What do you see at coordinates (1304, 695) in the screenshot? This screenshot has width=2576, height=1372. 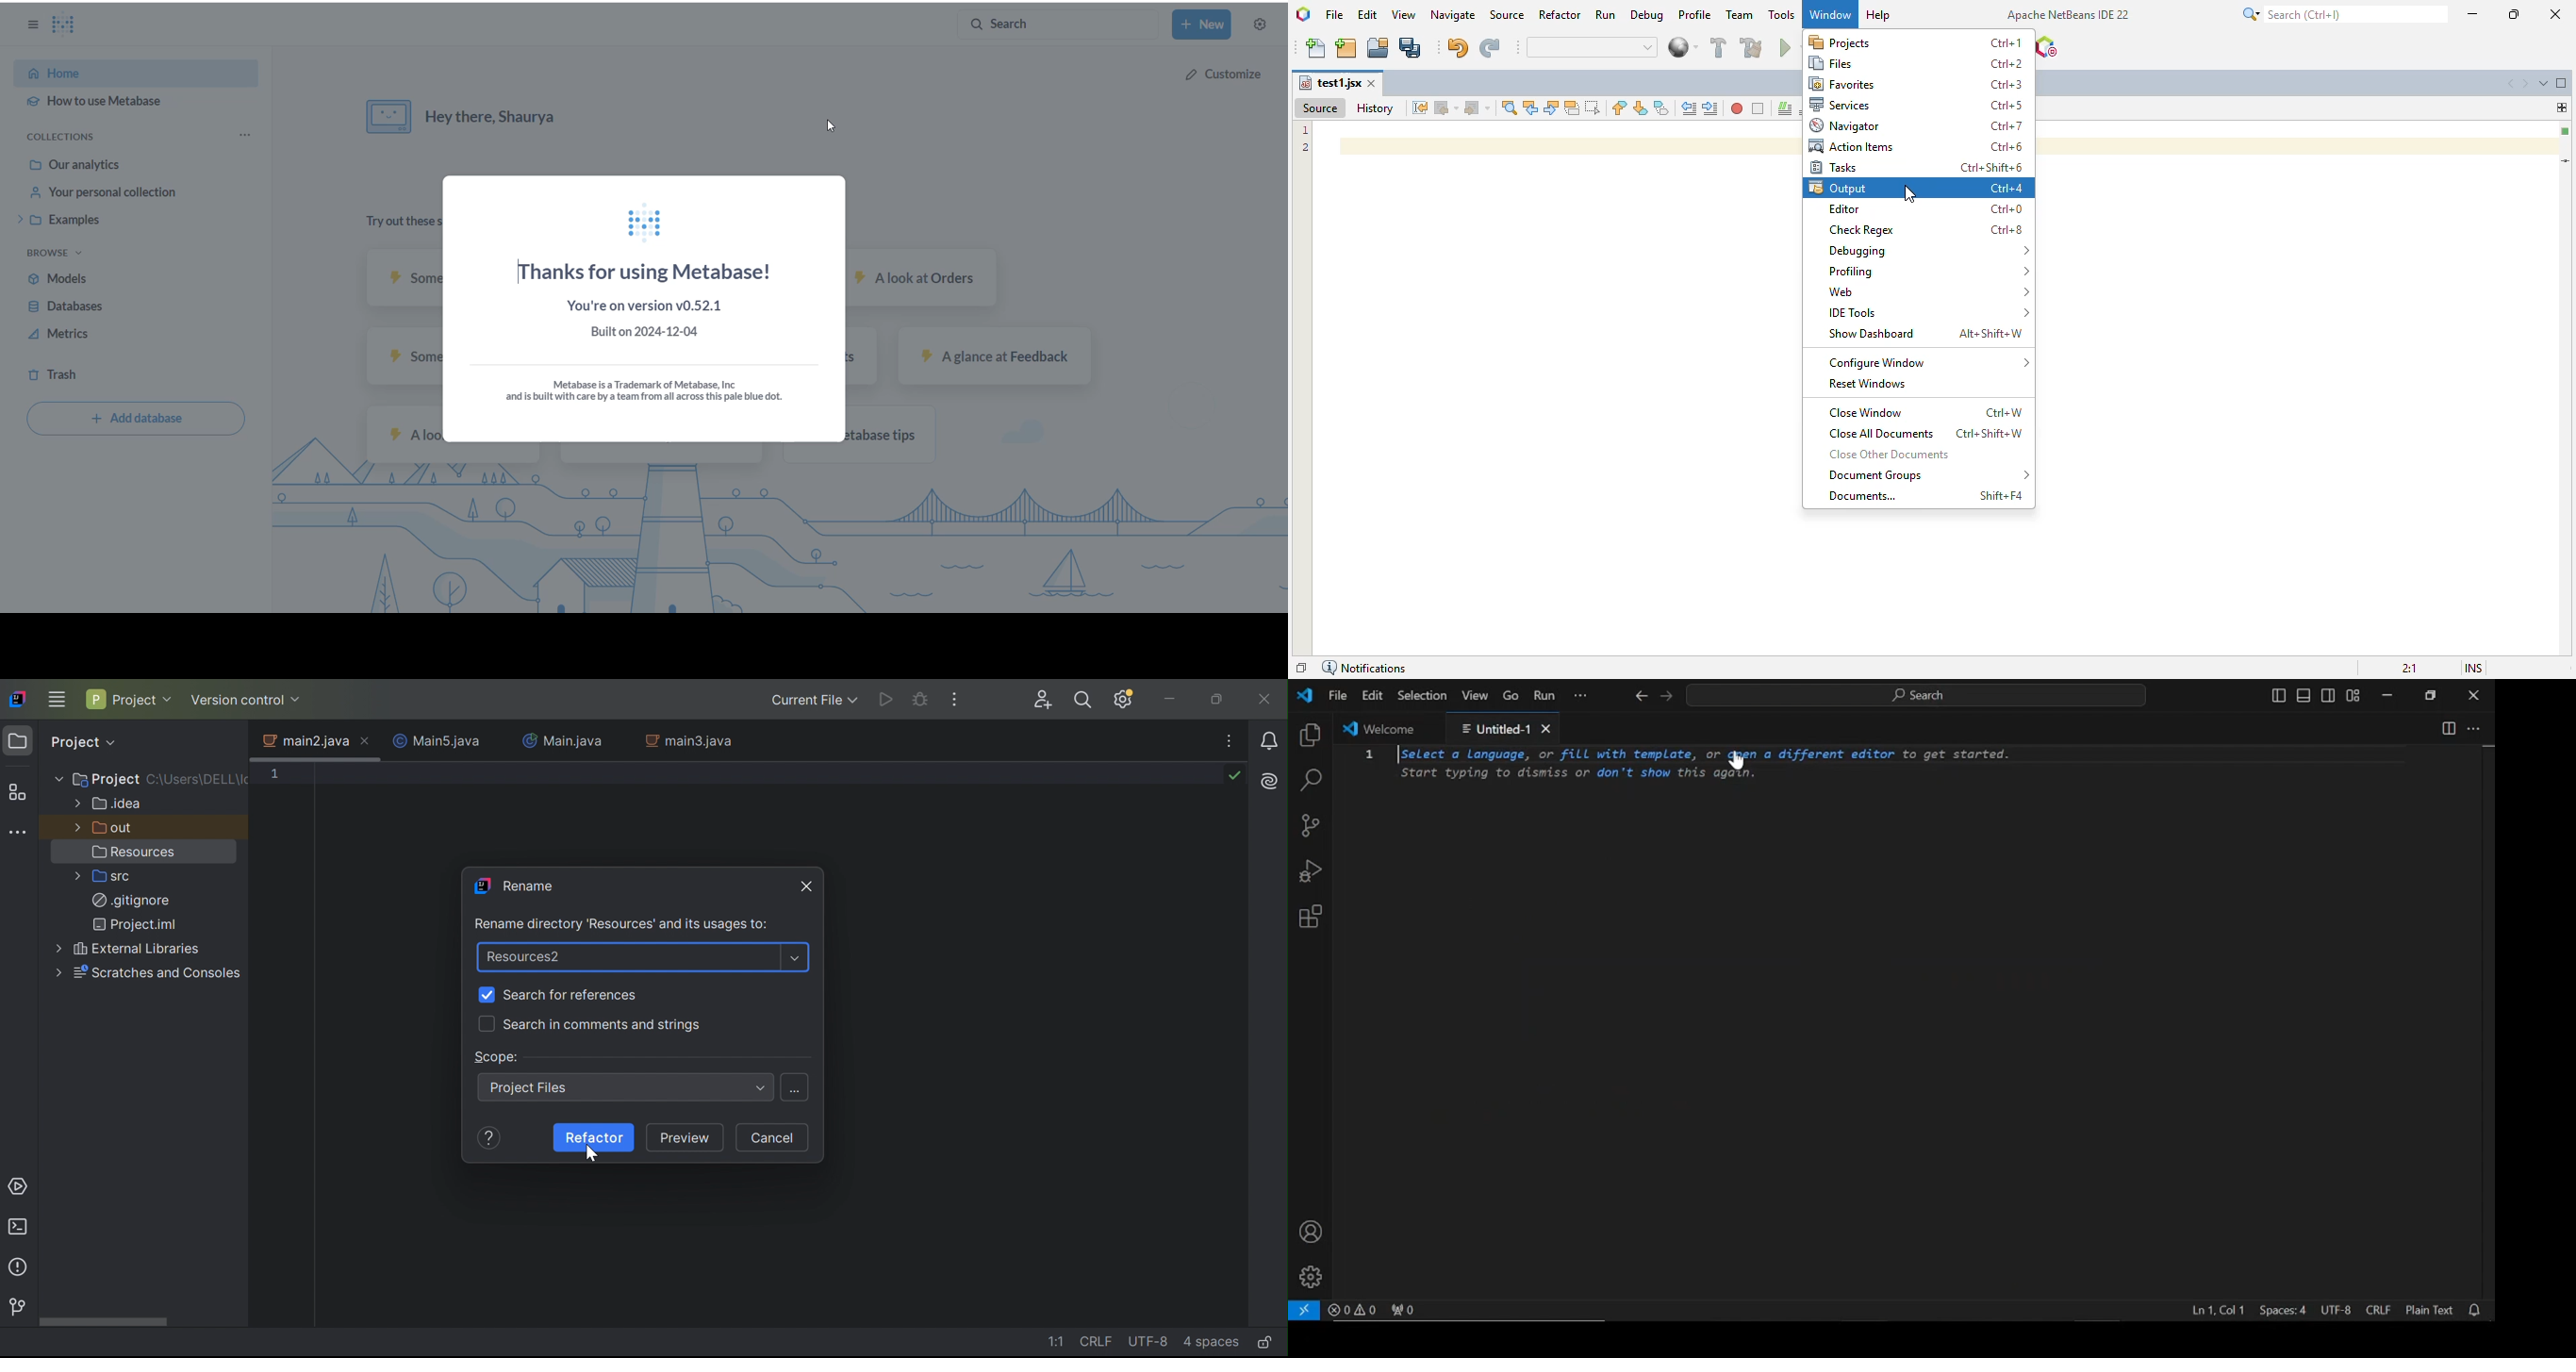 I see `vscode` at bounding box center [1304, 695].